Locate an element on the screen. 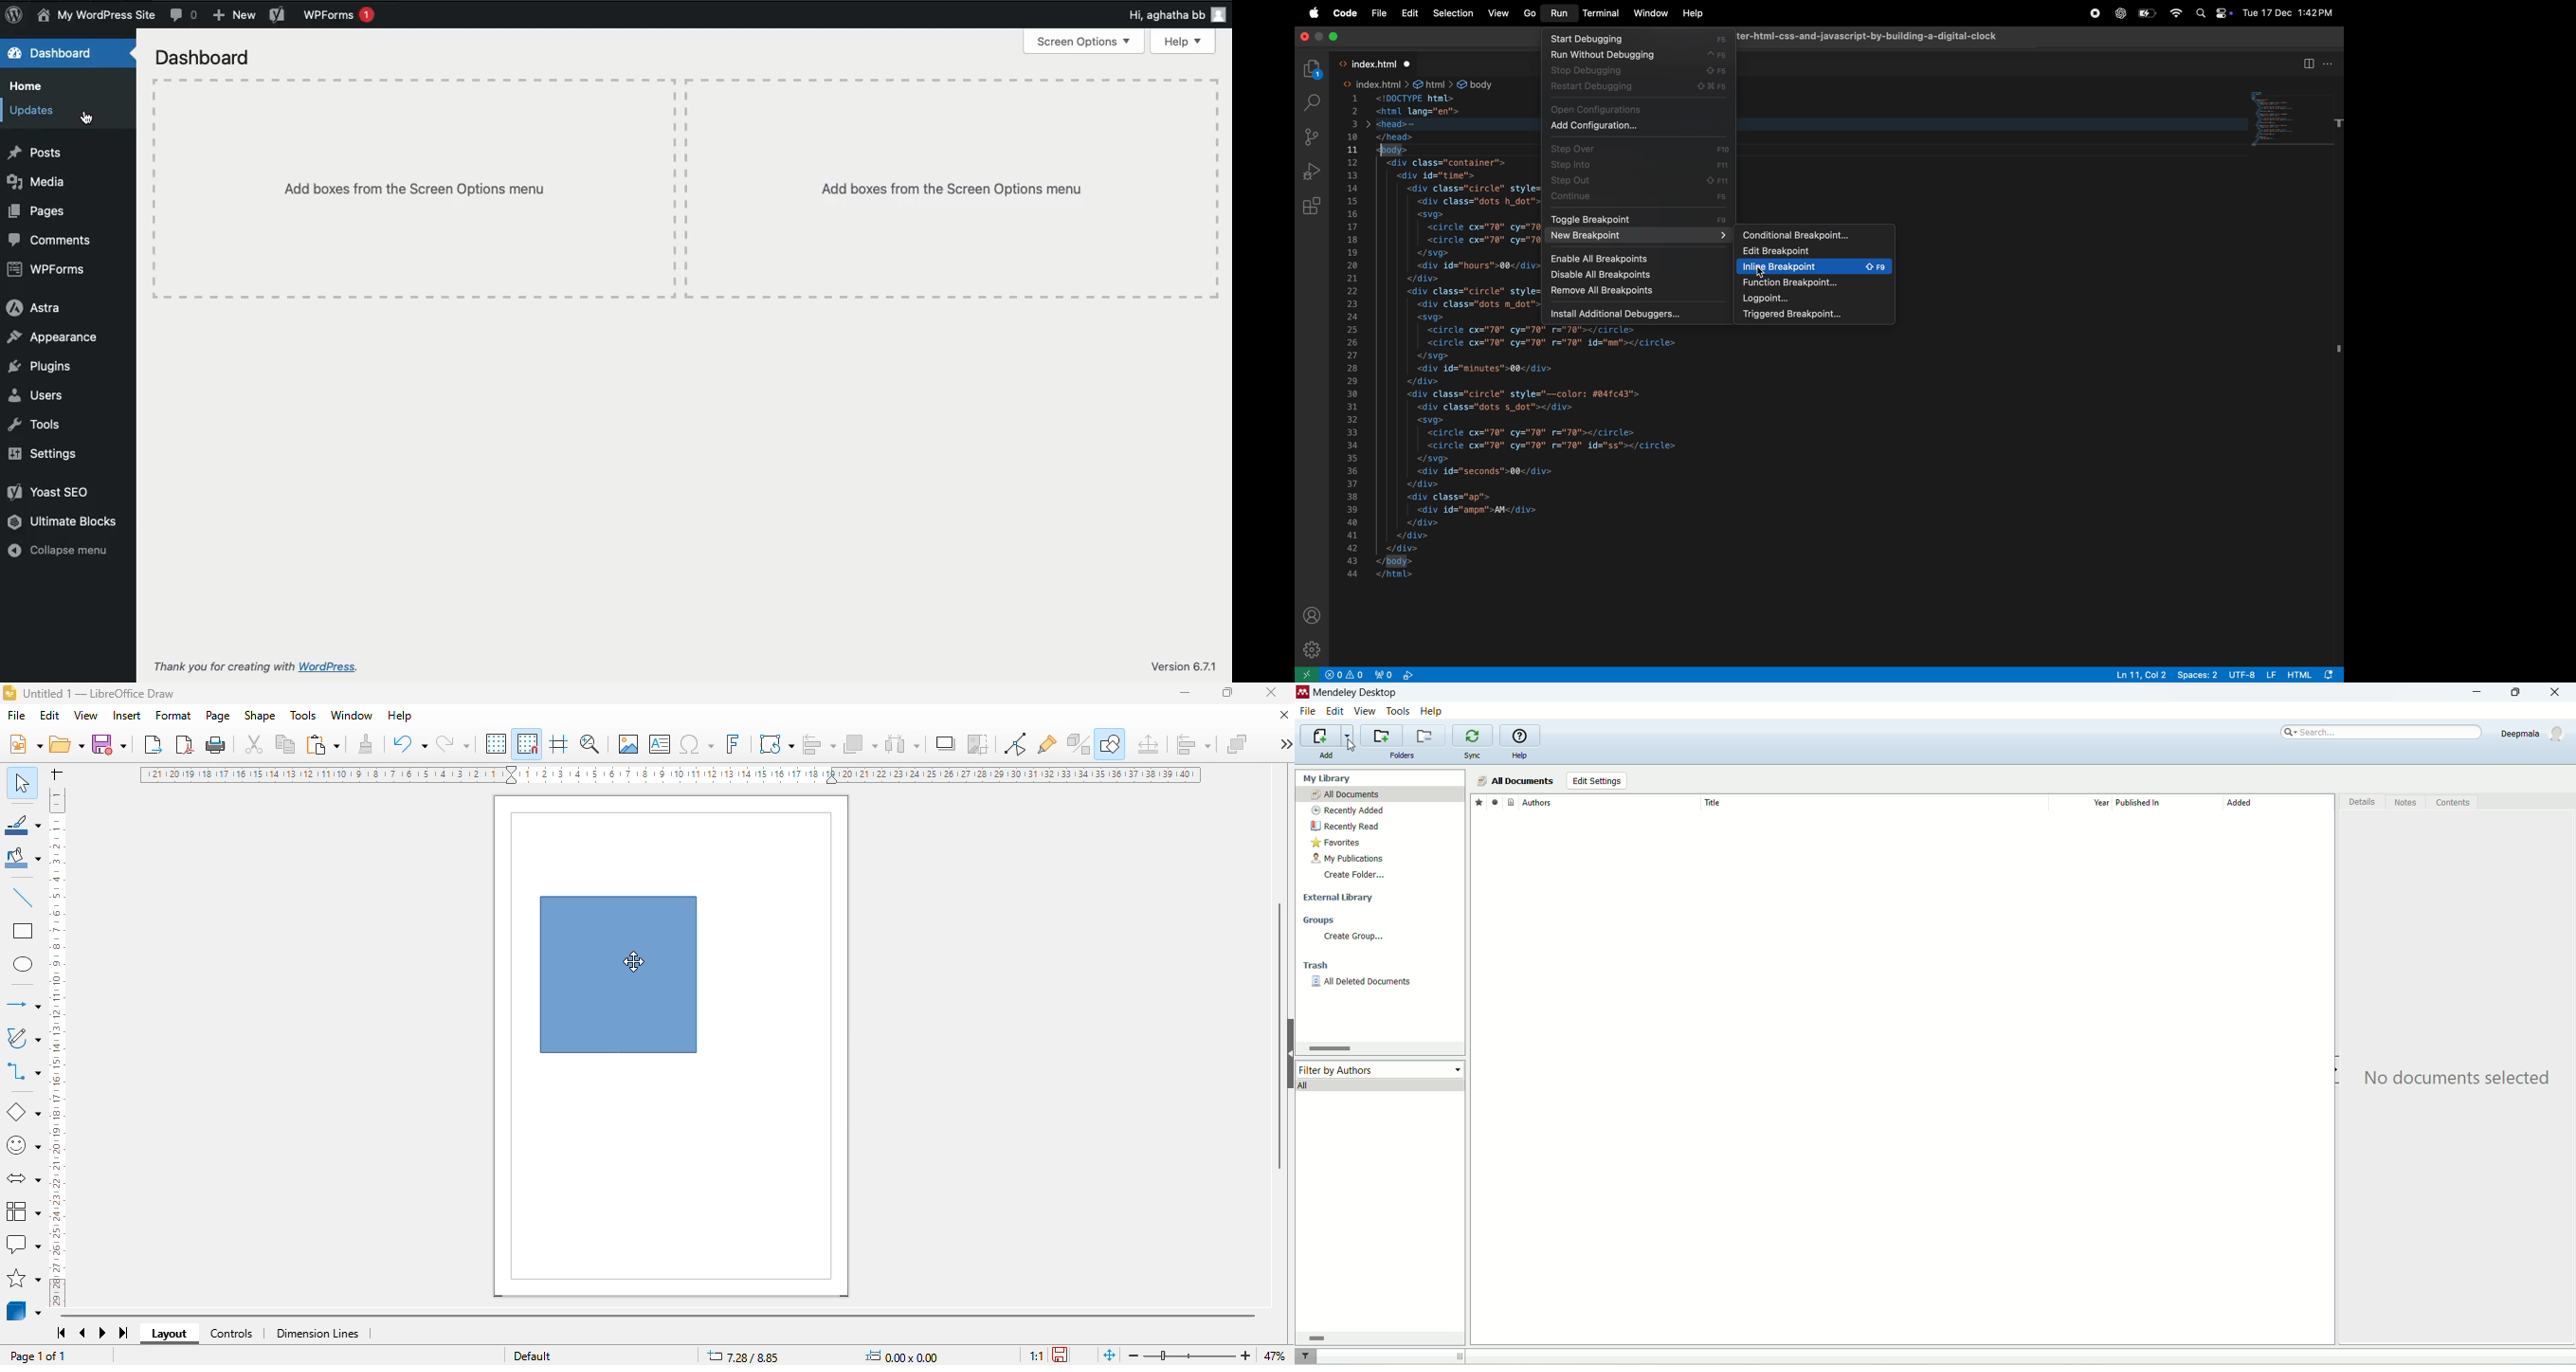 This screenshot has width=2576, height=1372. snap to grid is located at coordinates (527, 743).